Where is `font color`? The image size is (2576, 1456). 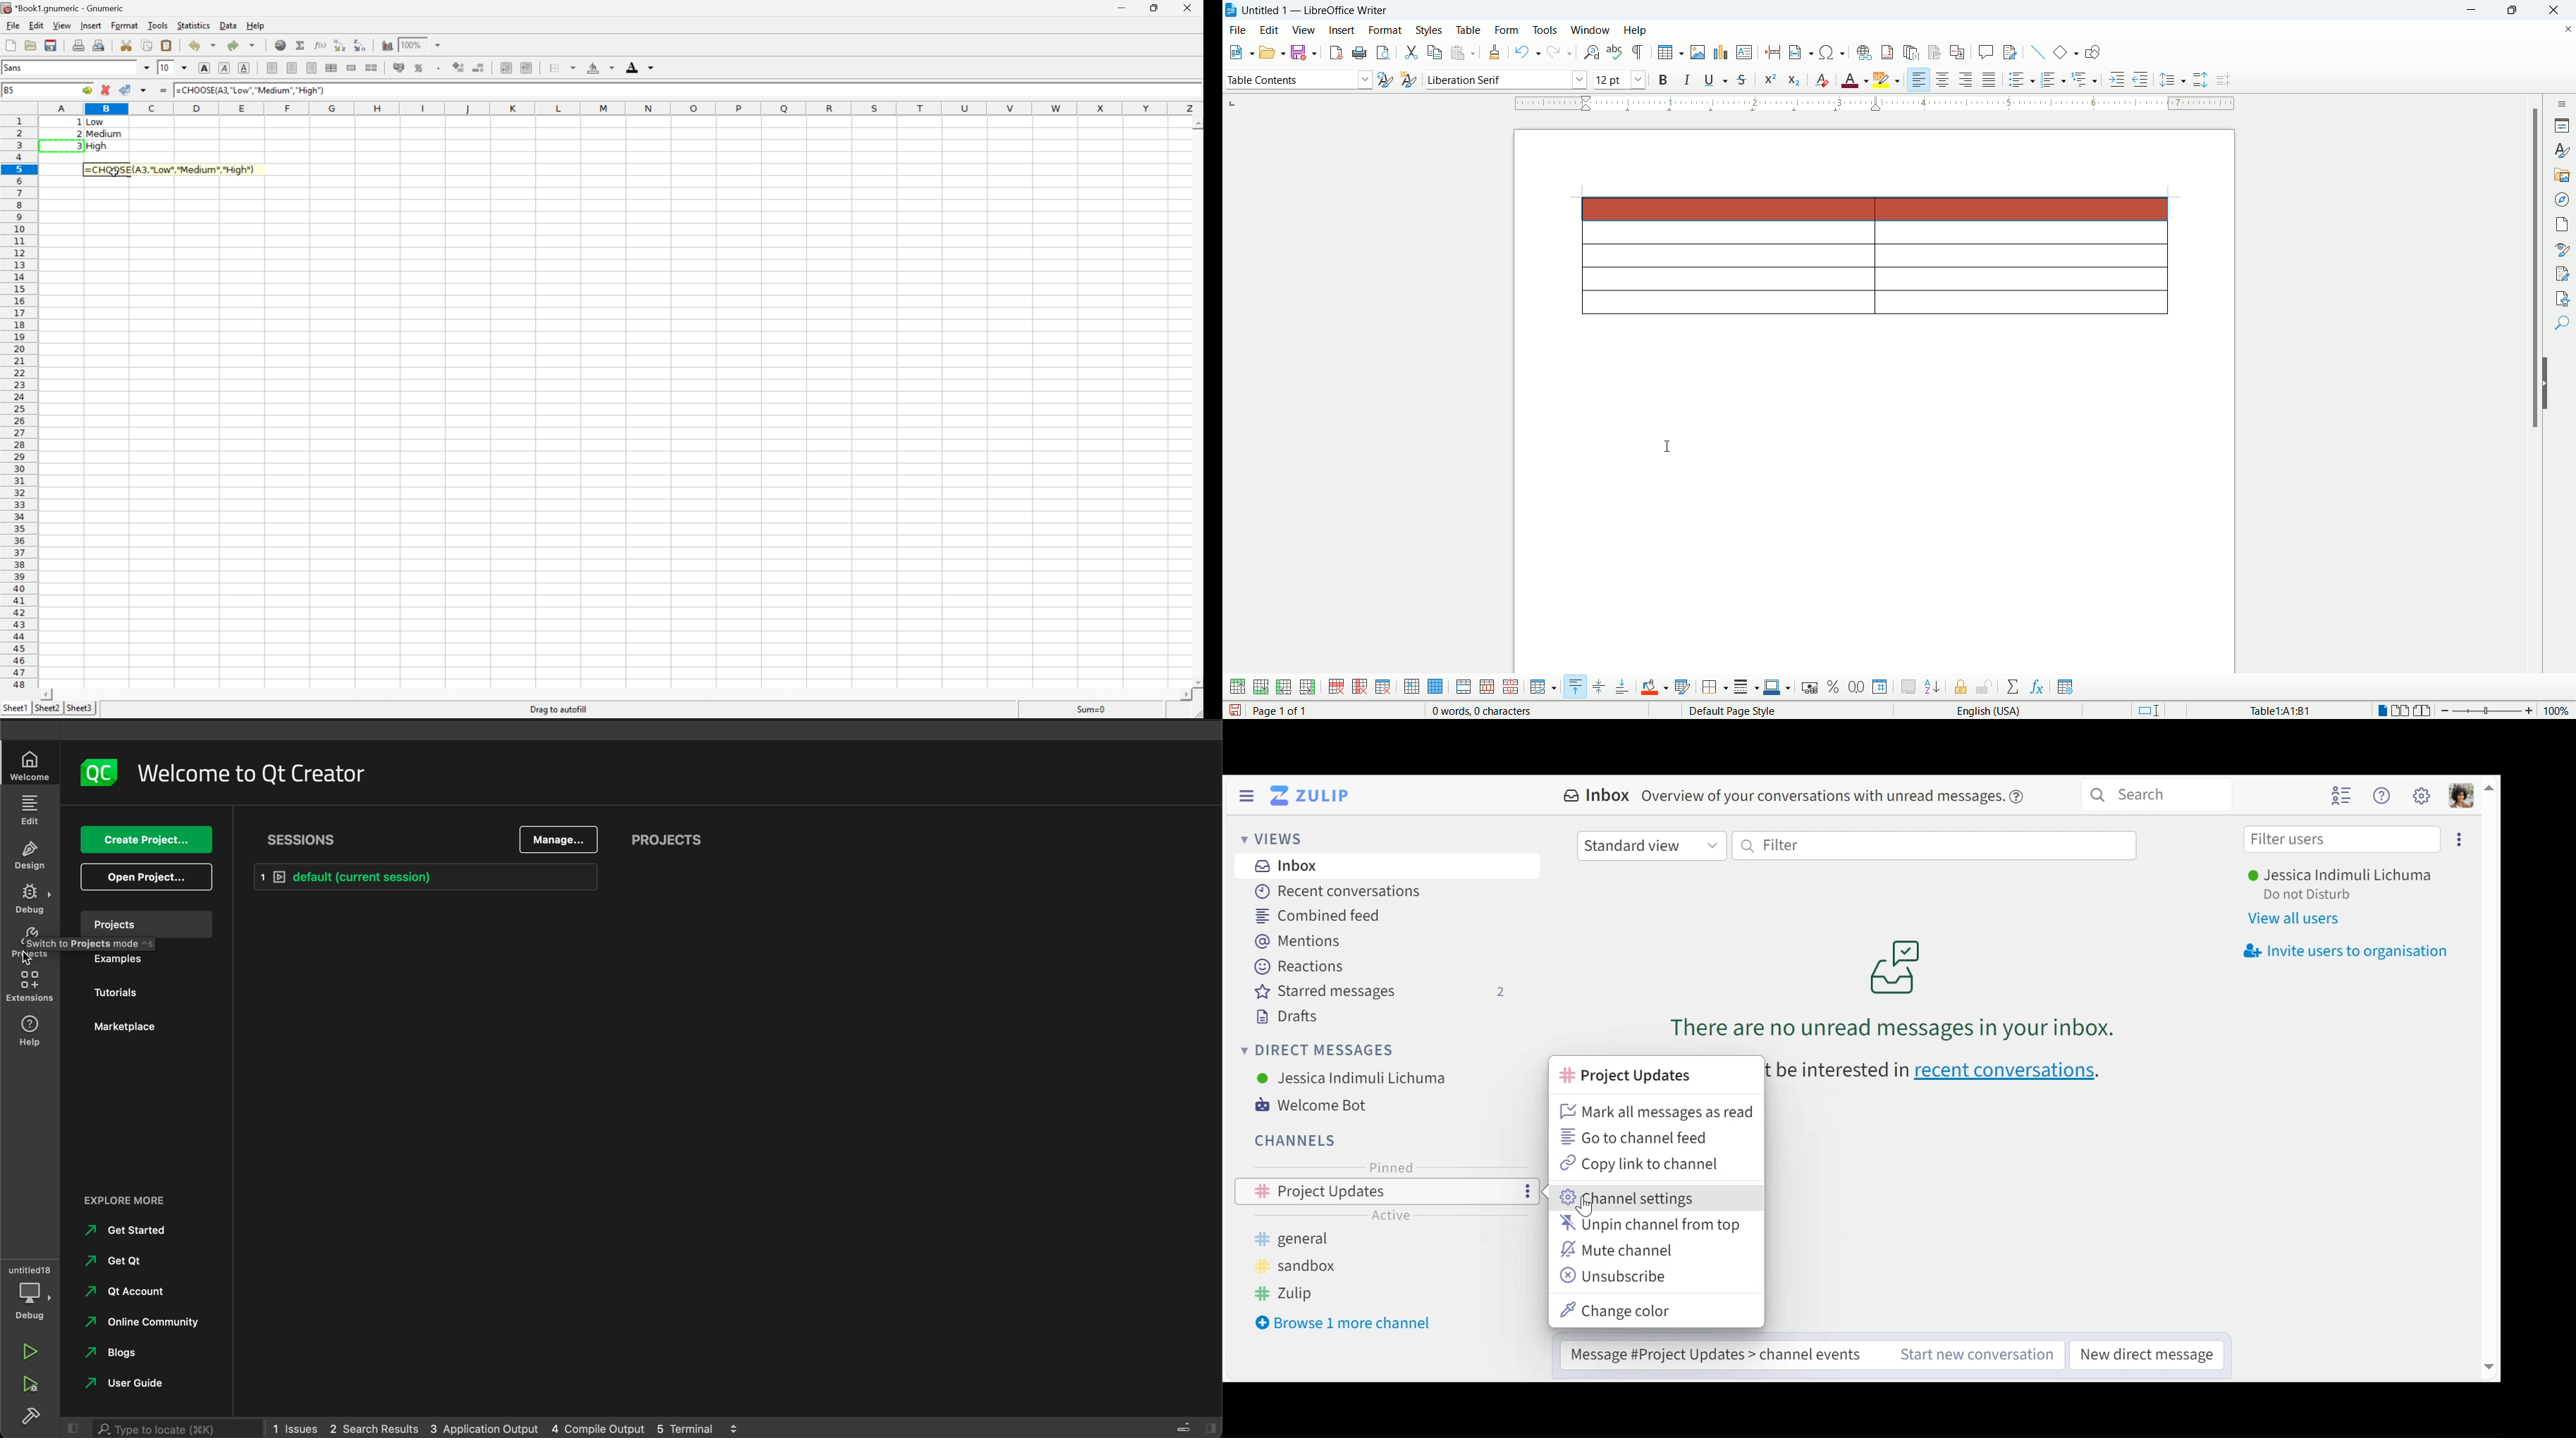
font color is located at coordinates (1856, 78).